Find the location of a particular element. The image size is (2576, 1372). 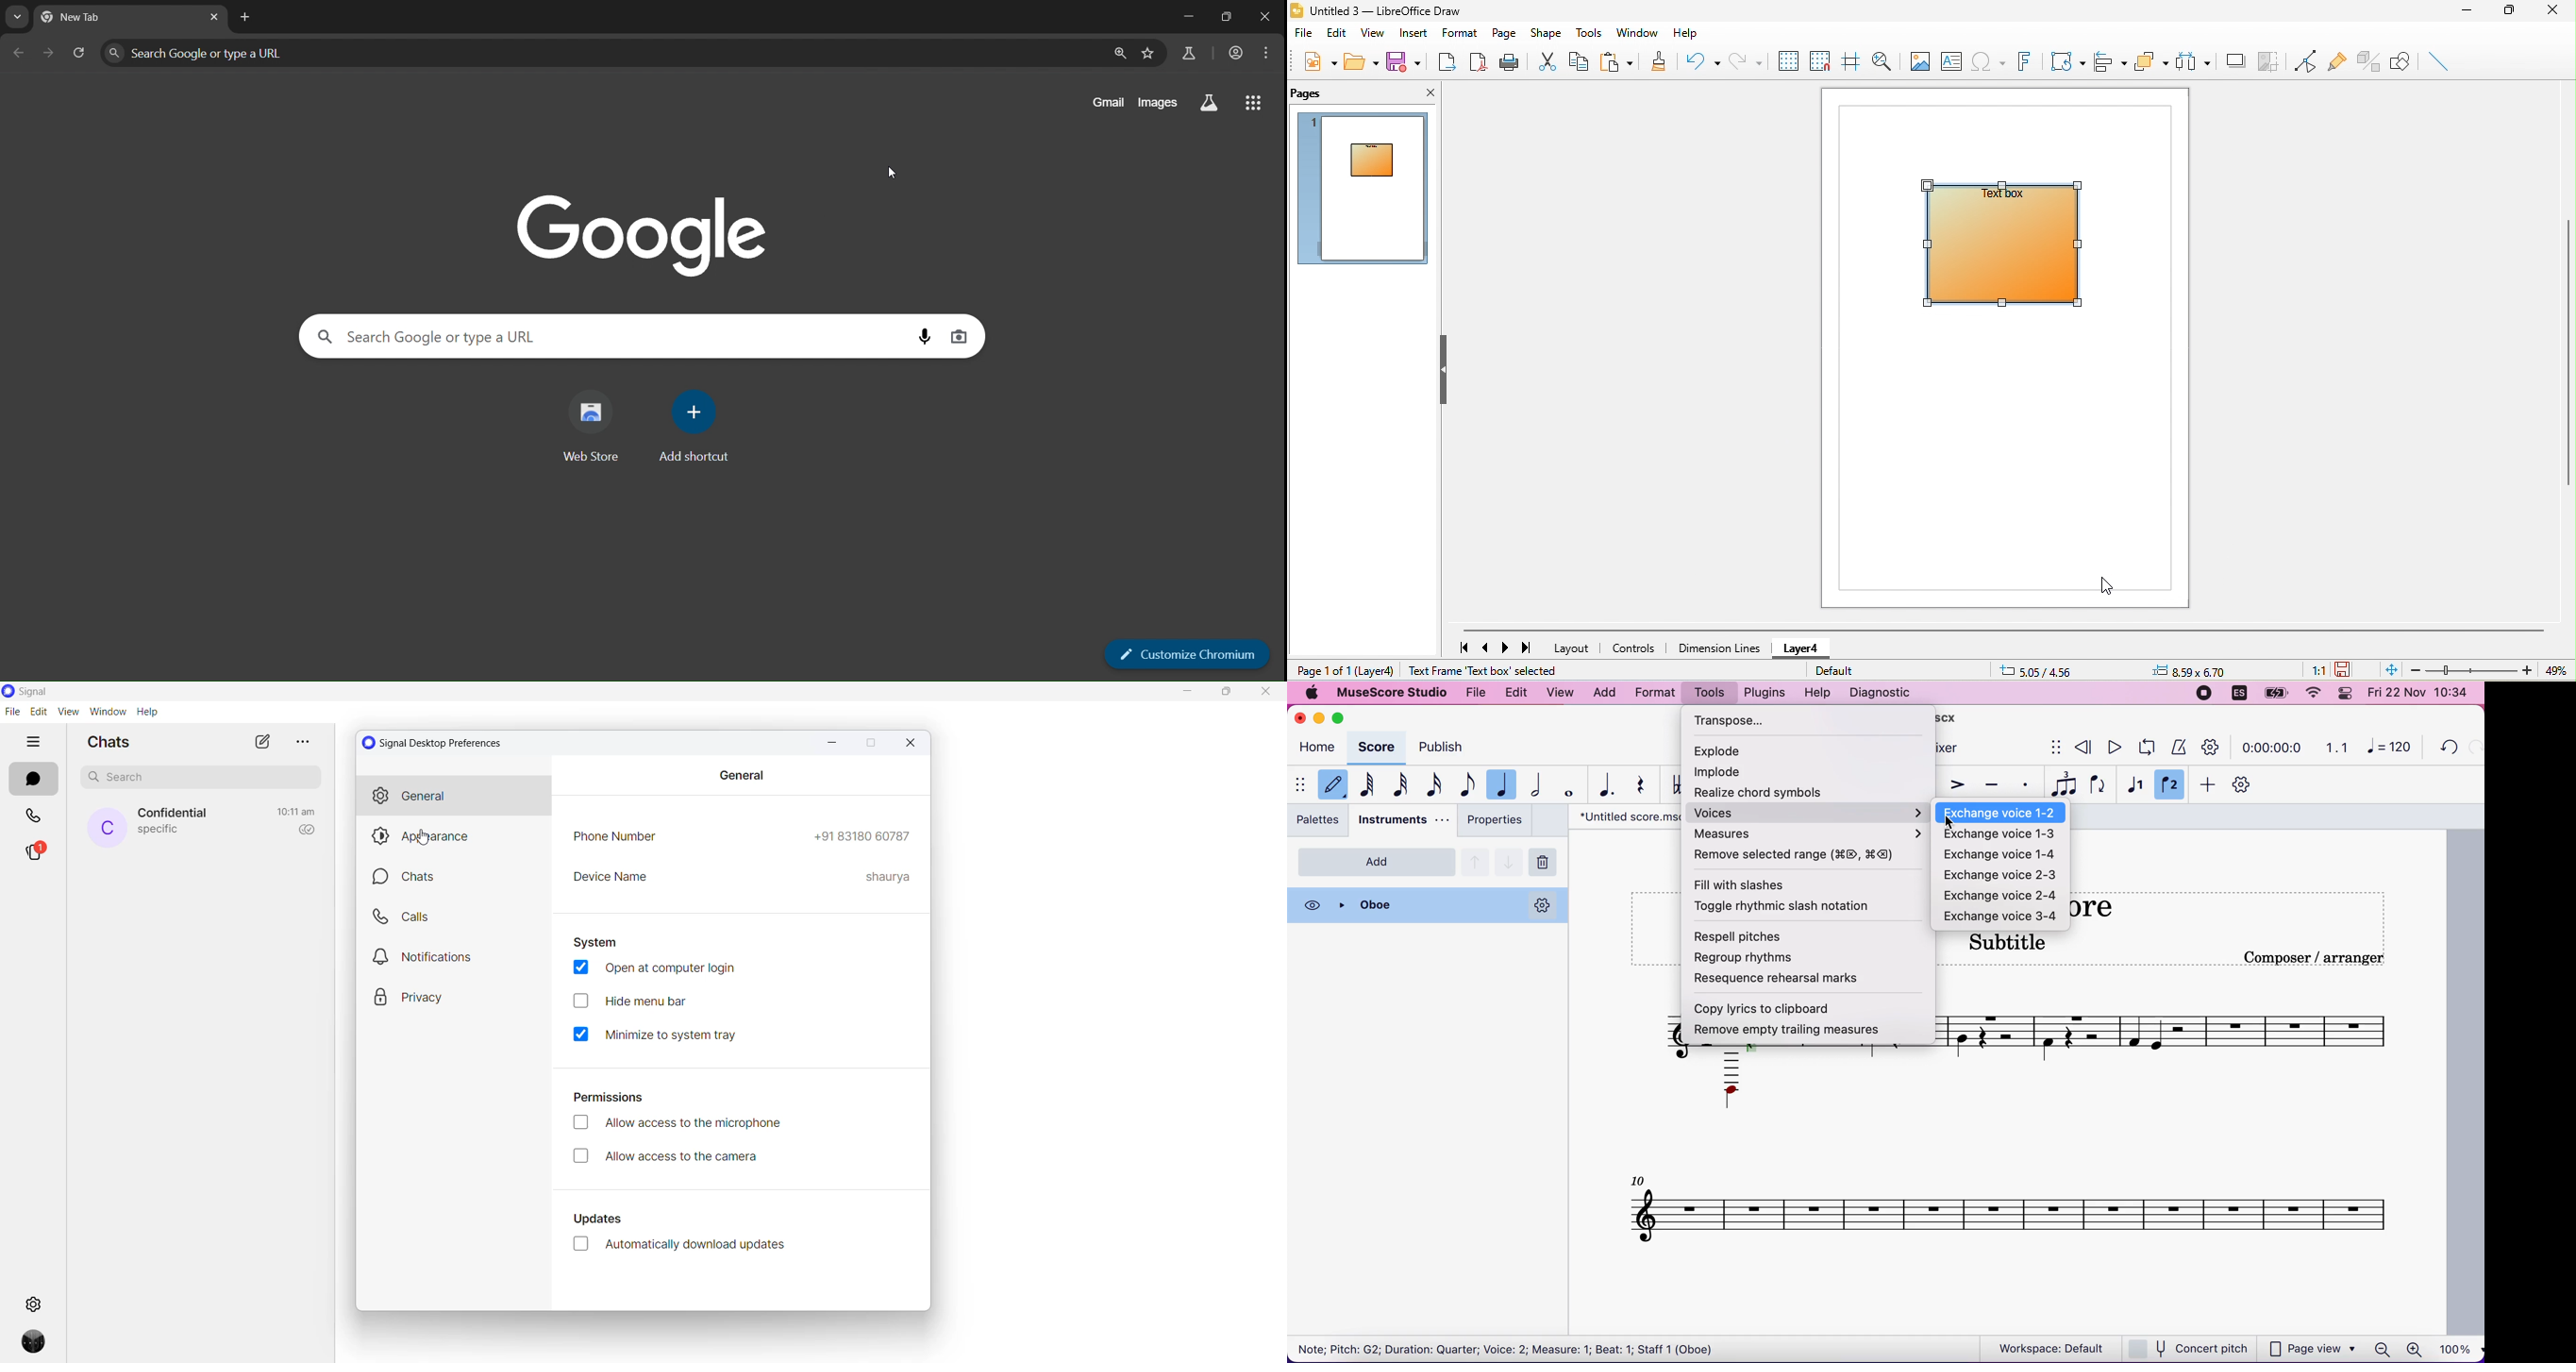

undo is located at coordinates (2445, 749).